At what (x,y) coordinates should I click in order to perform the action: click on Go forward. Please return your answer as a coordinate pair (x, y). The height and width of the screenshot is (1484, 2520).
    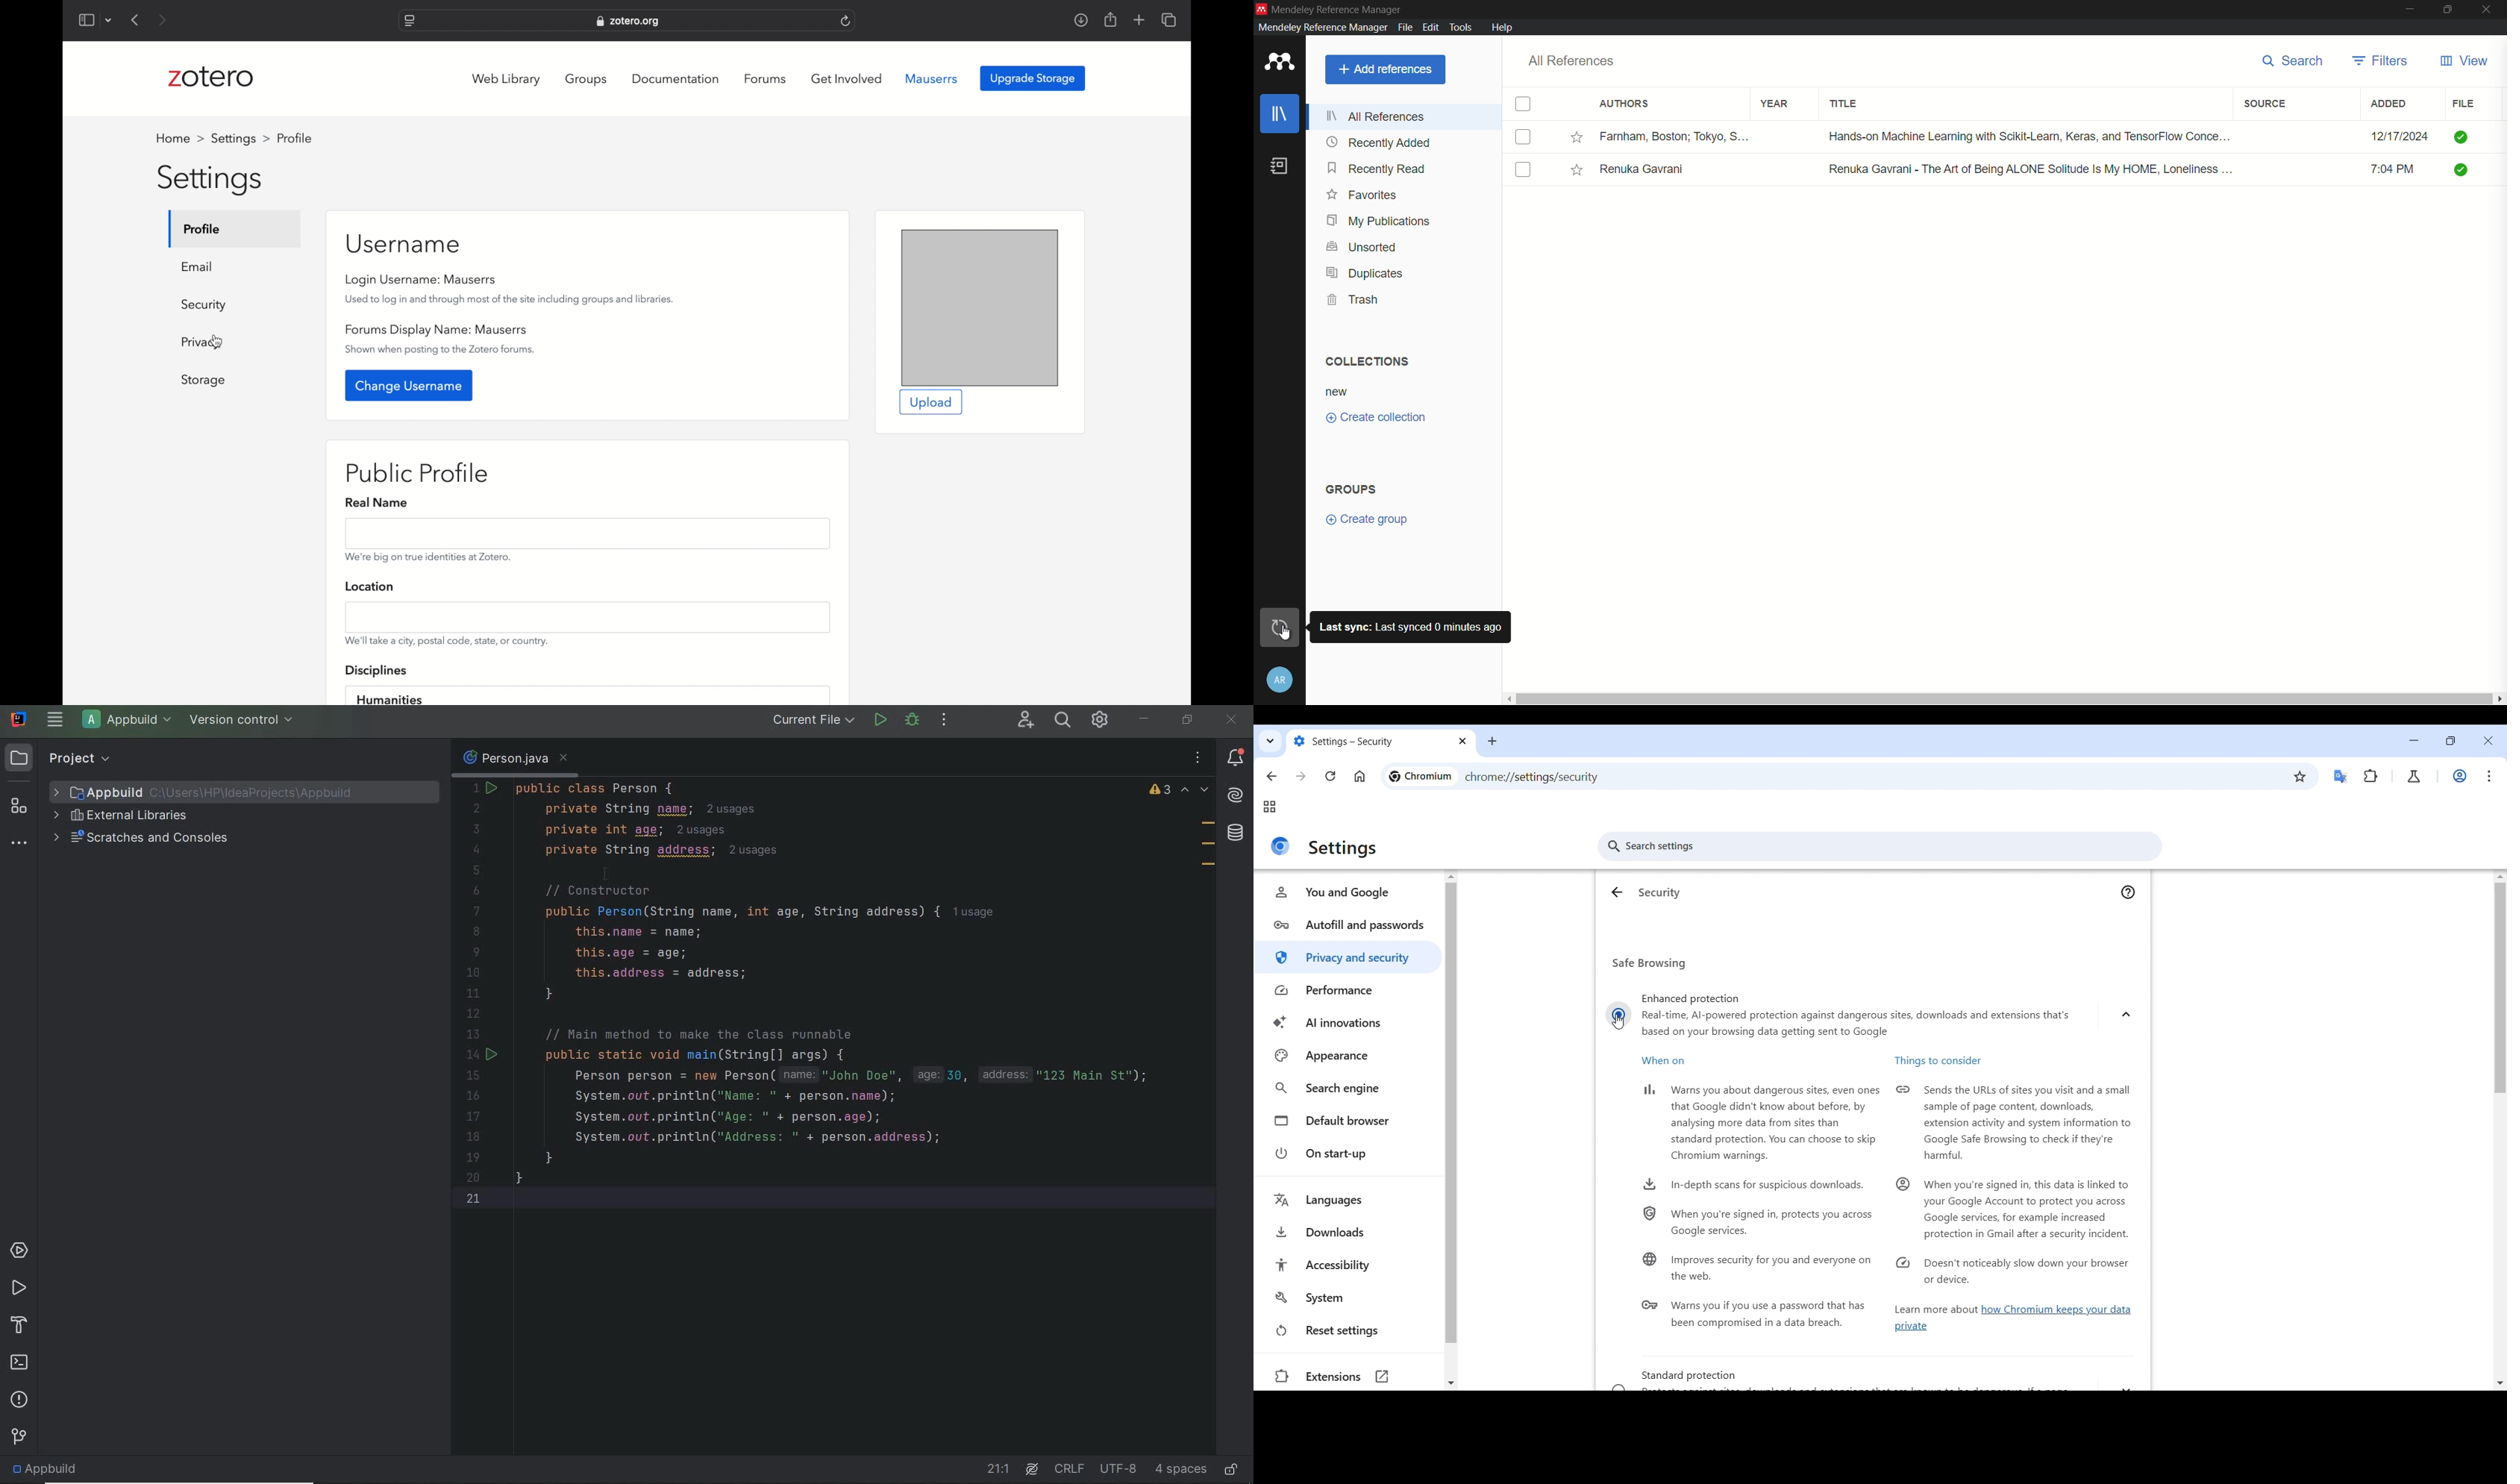
    Looking at the image, I should click on (1301, 776).